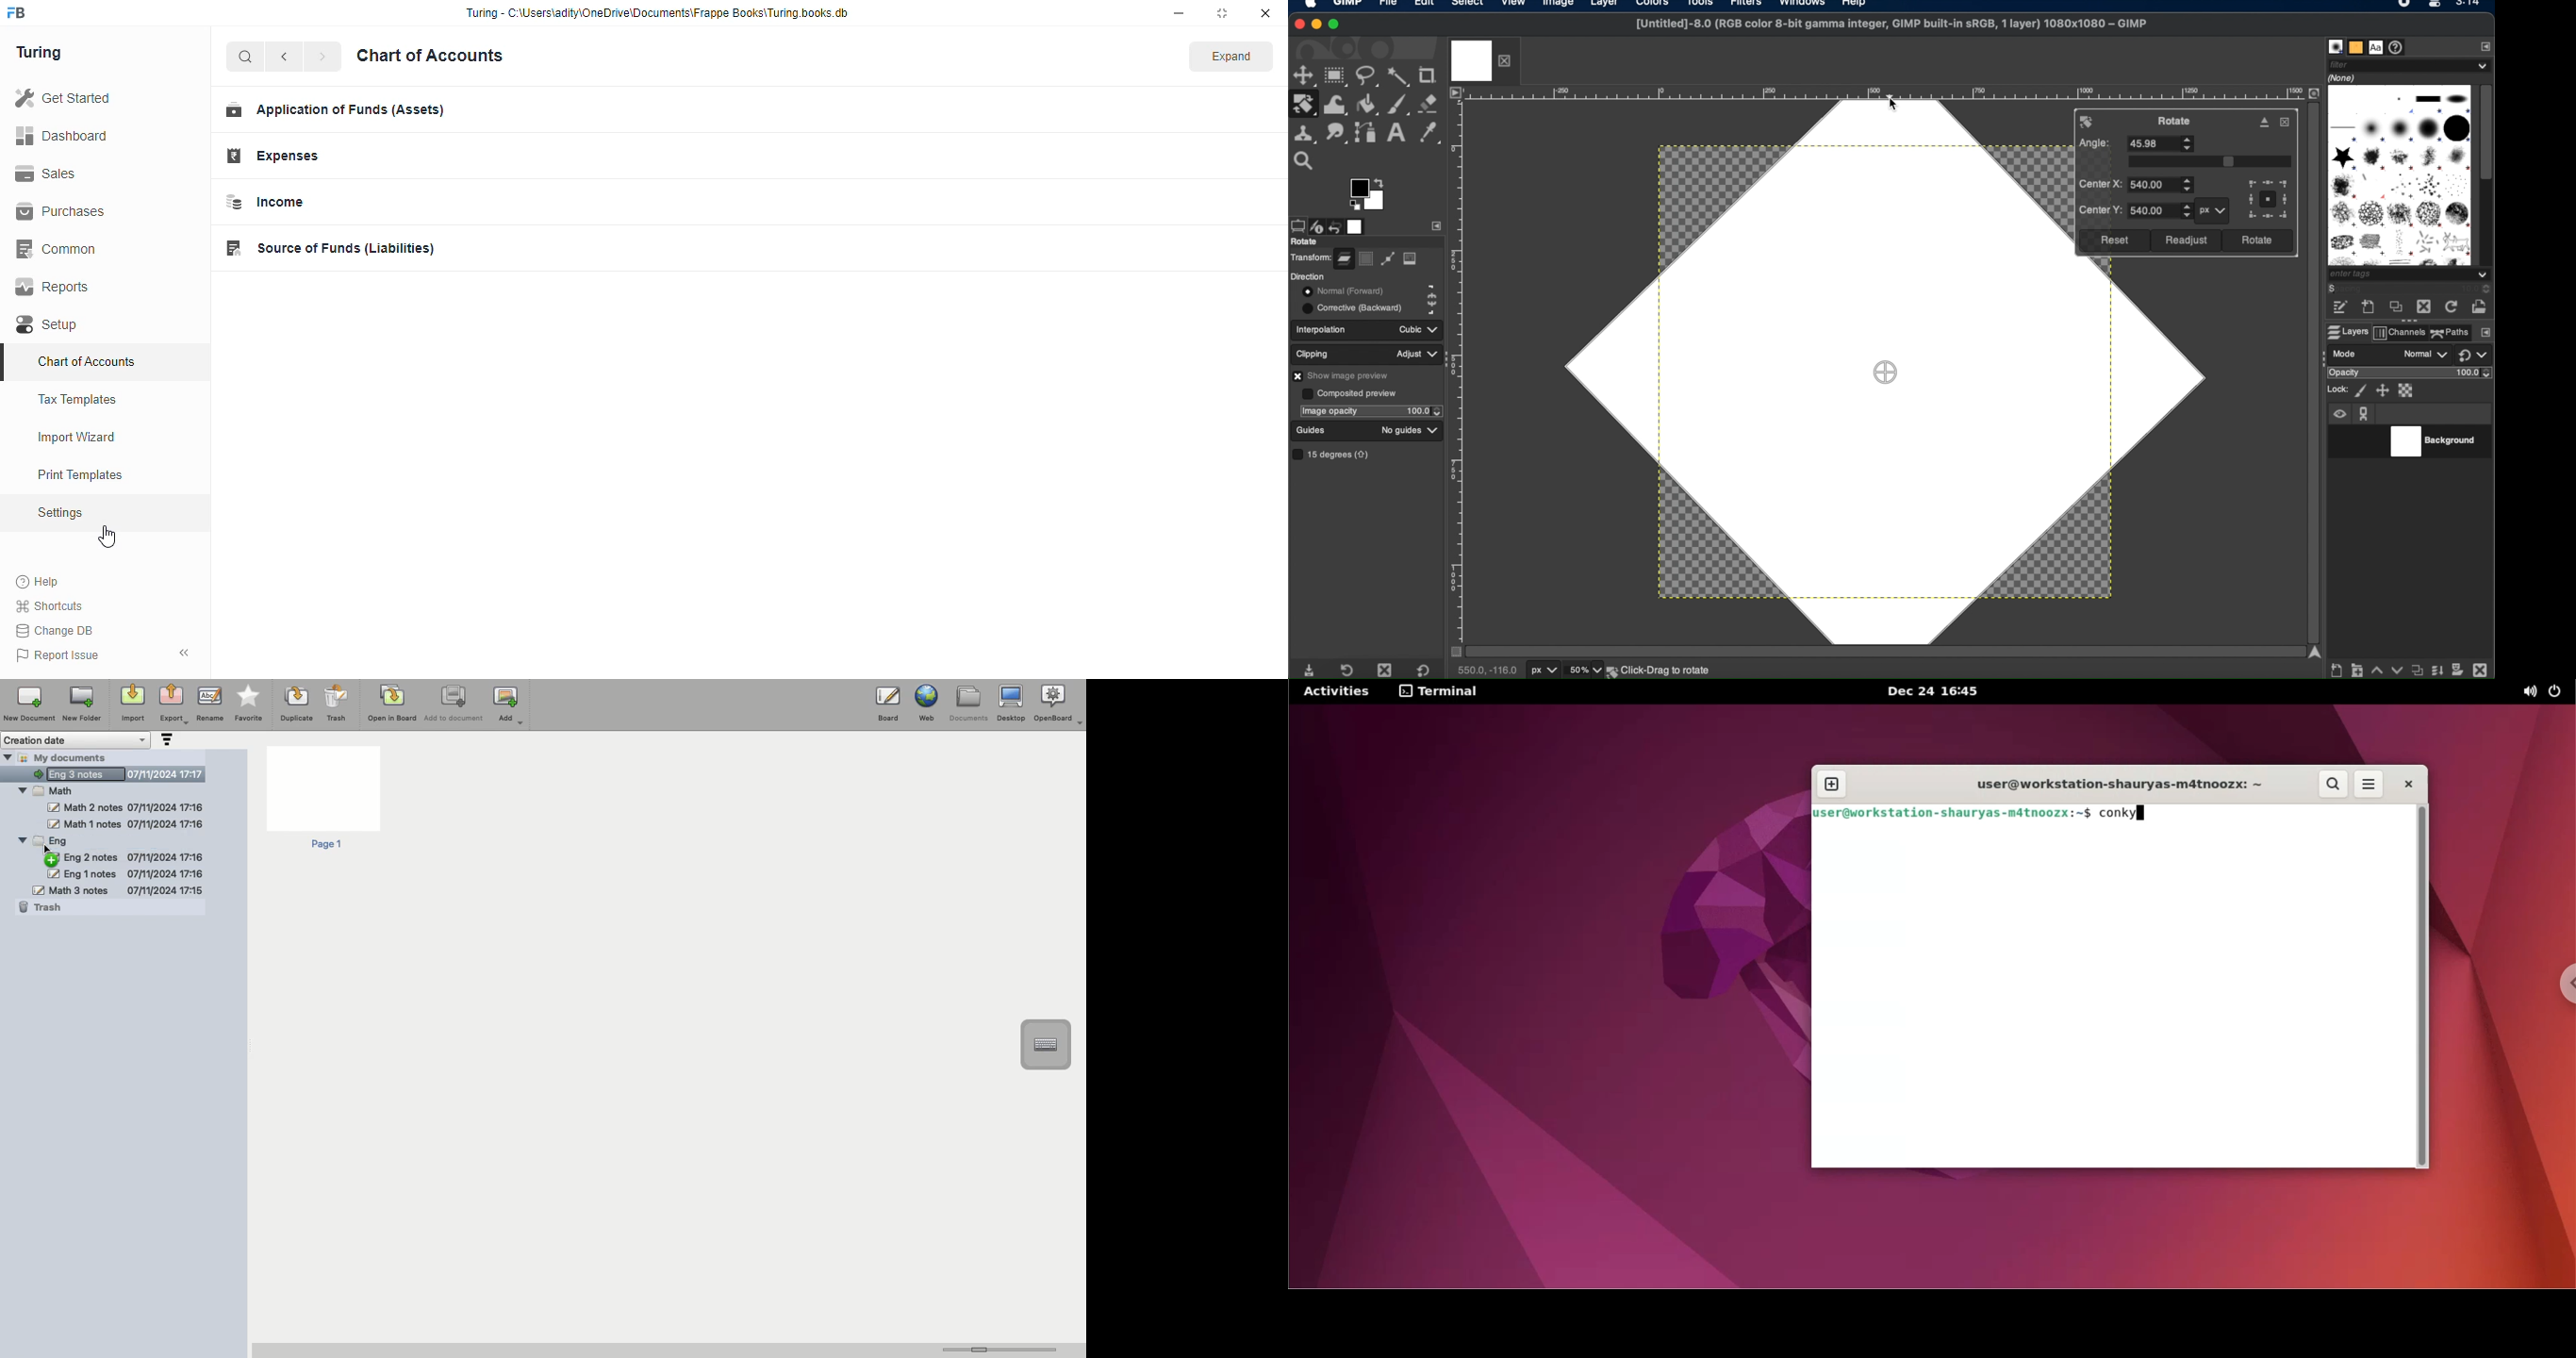  Describe the element at coordinates (1329, 411) in the screenshot. I see `image opacity` at that location.